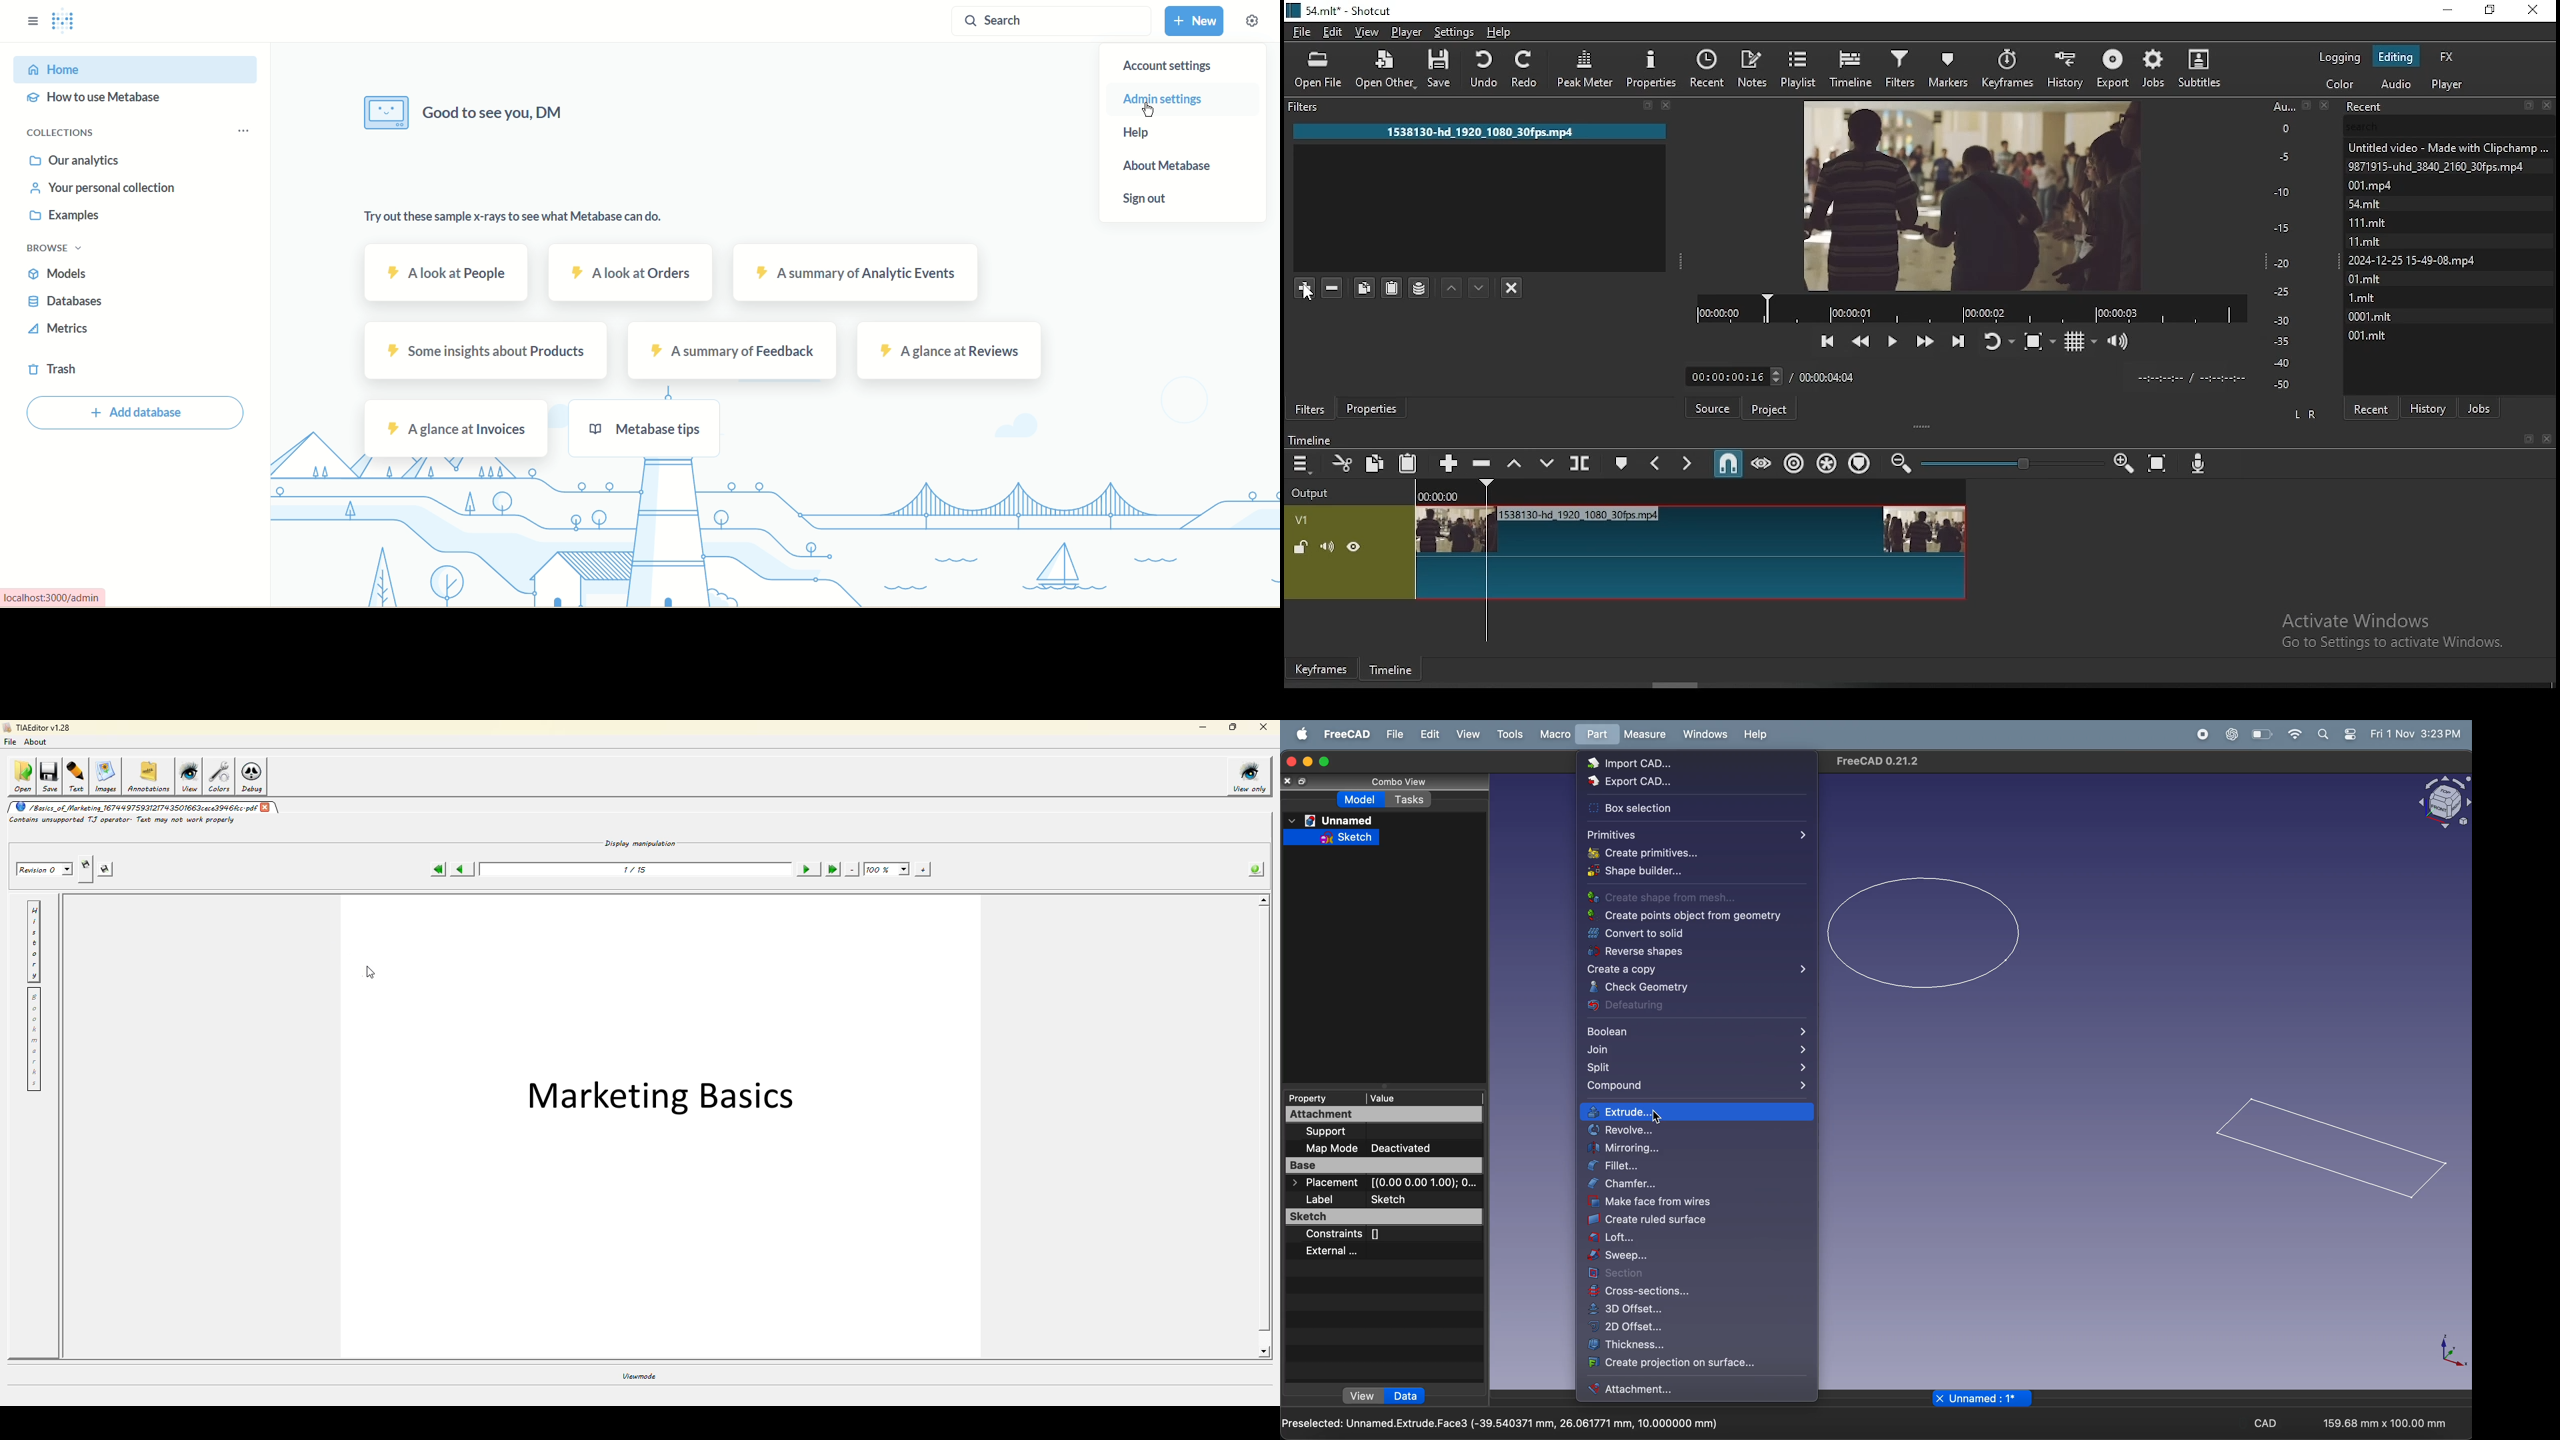  I want to click on project, so click(1770, 412).